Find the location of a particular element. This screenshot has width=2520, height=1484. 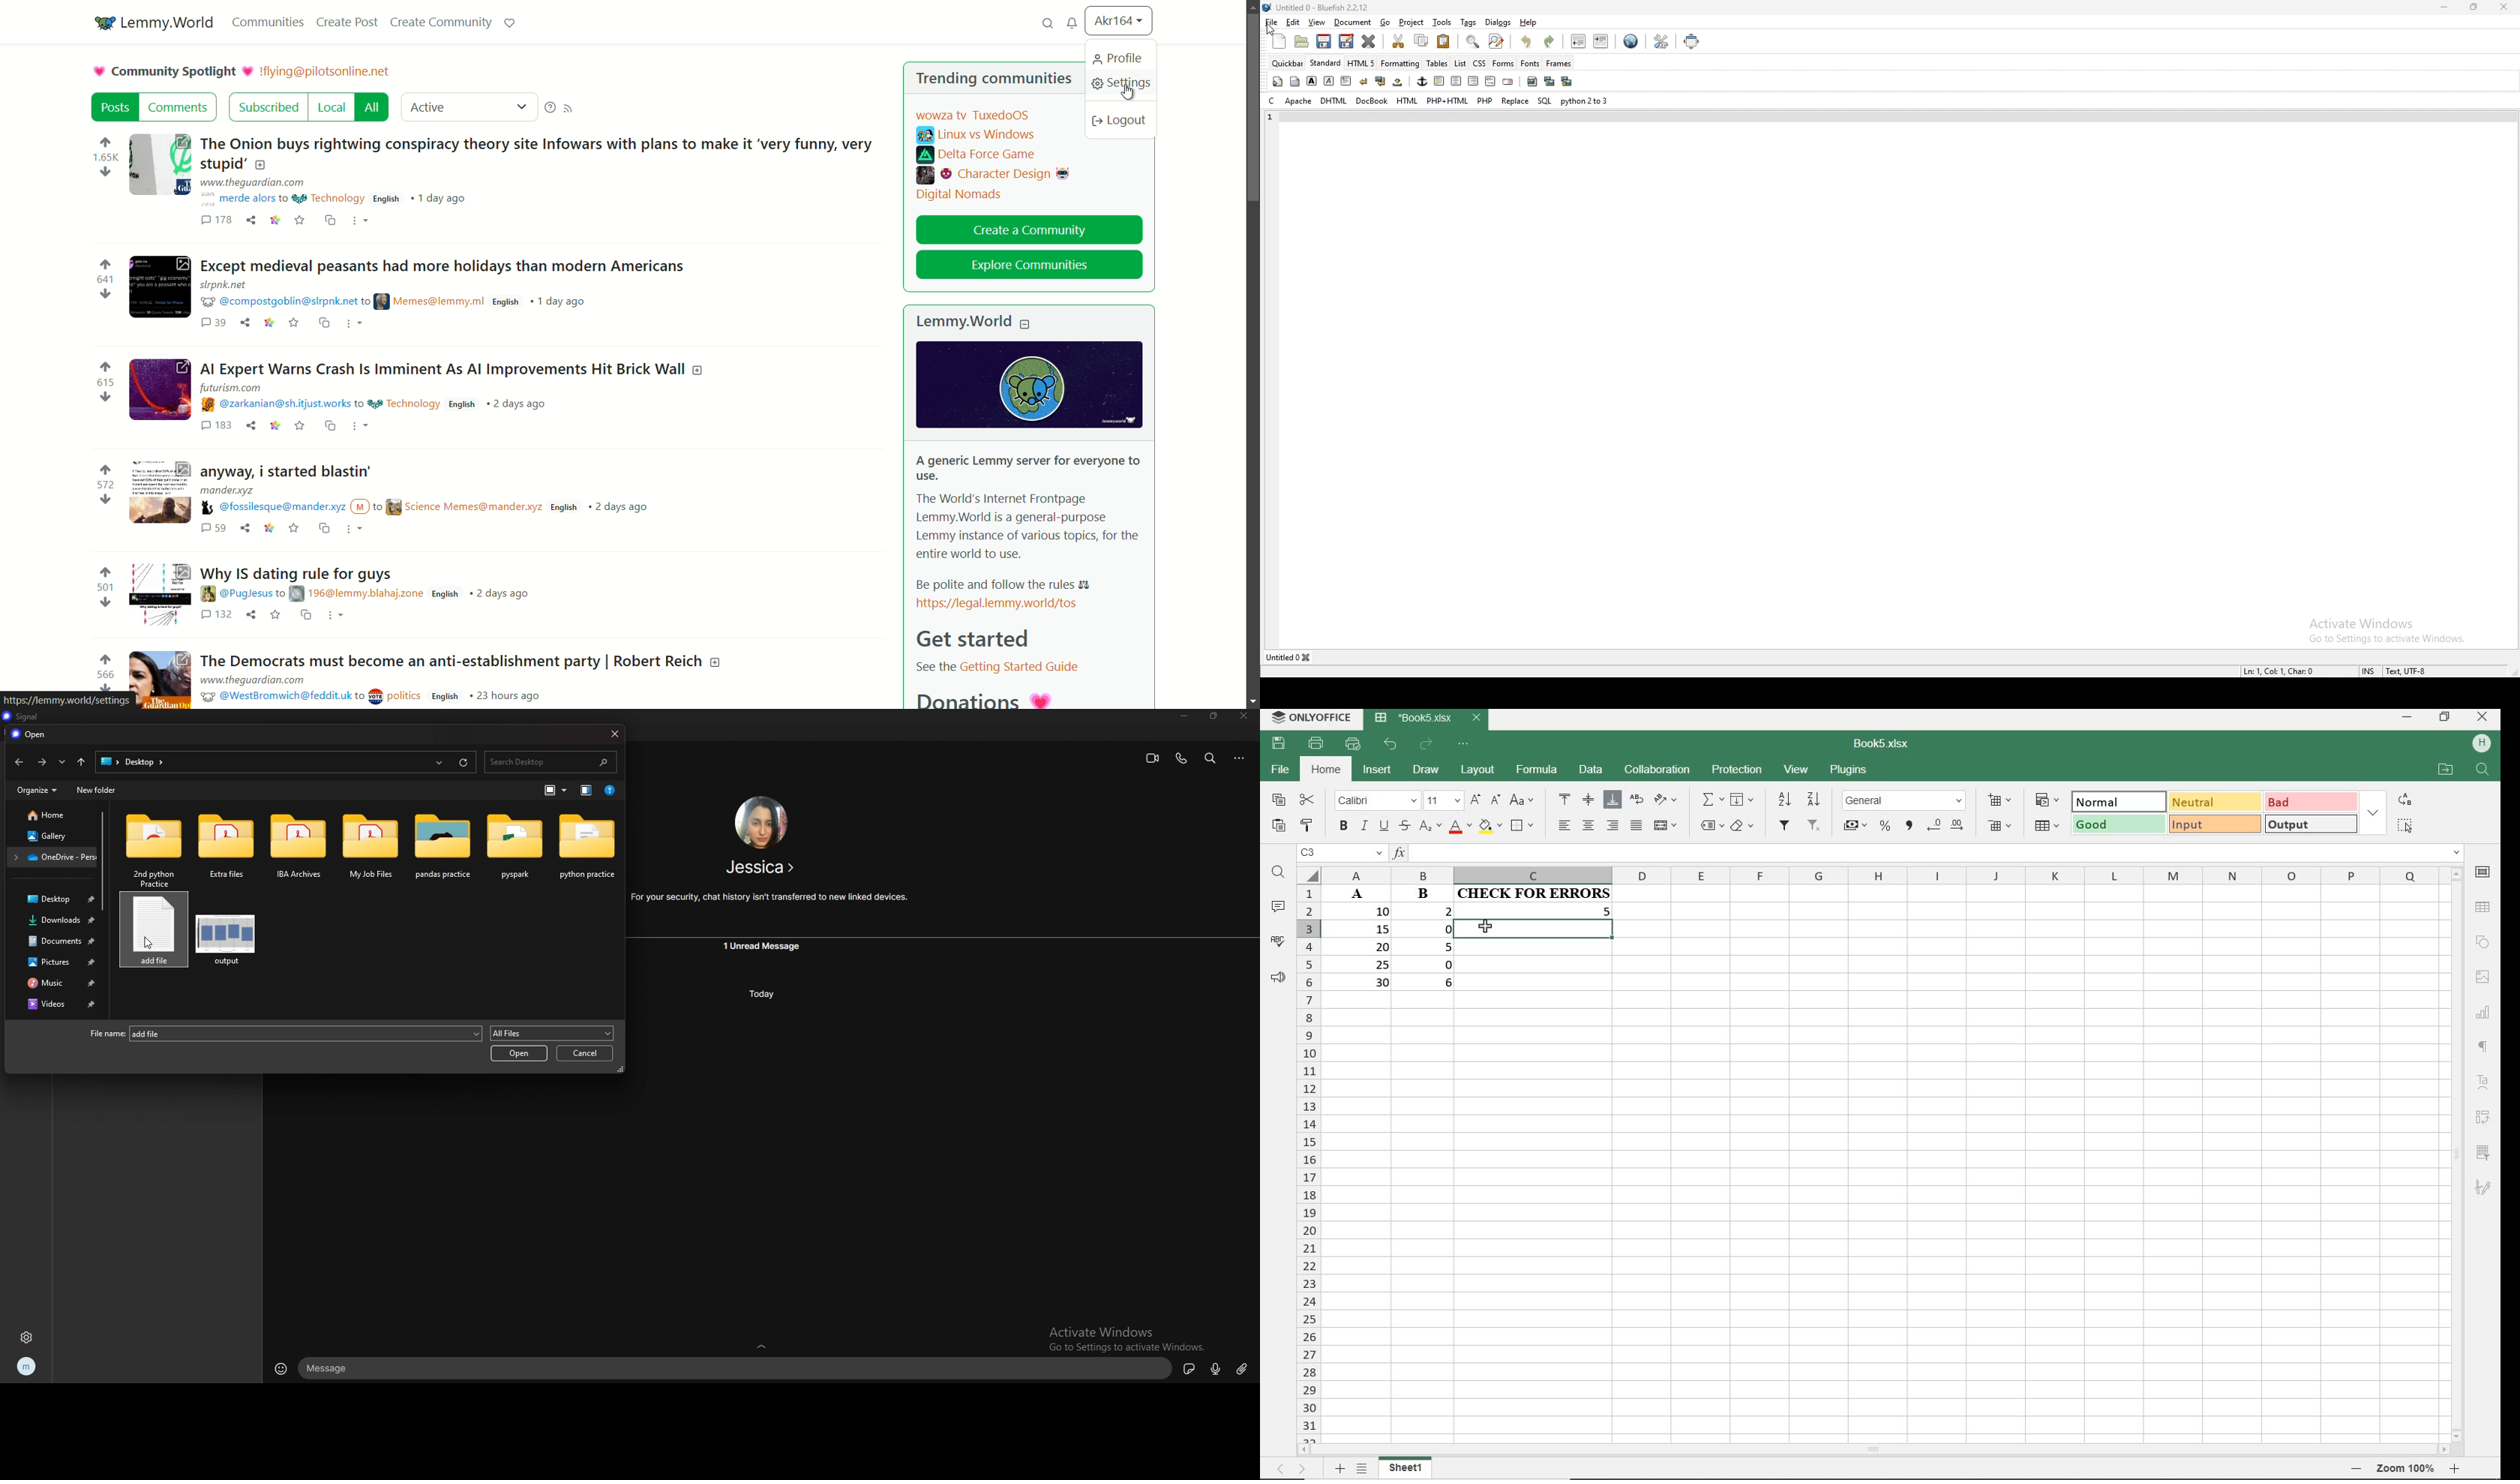

downvote is located at coordinates (105, 499).